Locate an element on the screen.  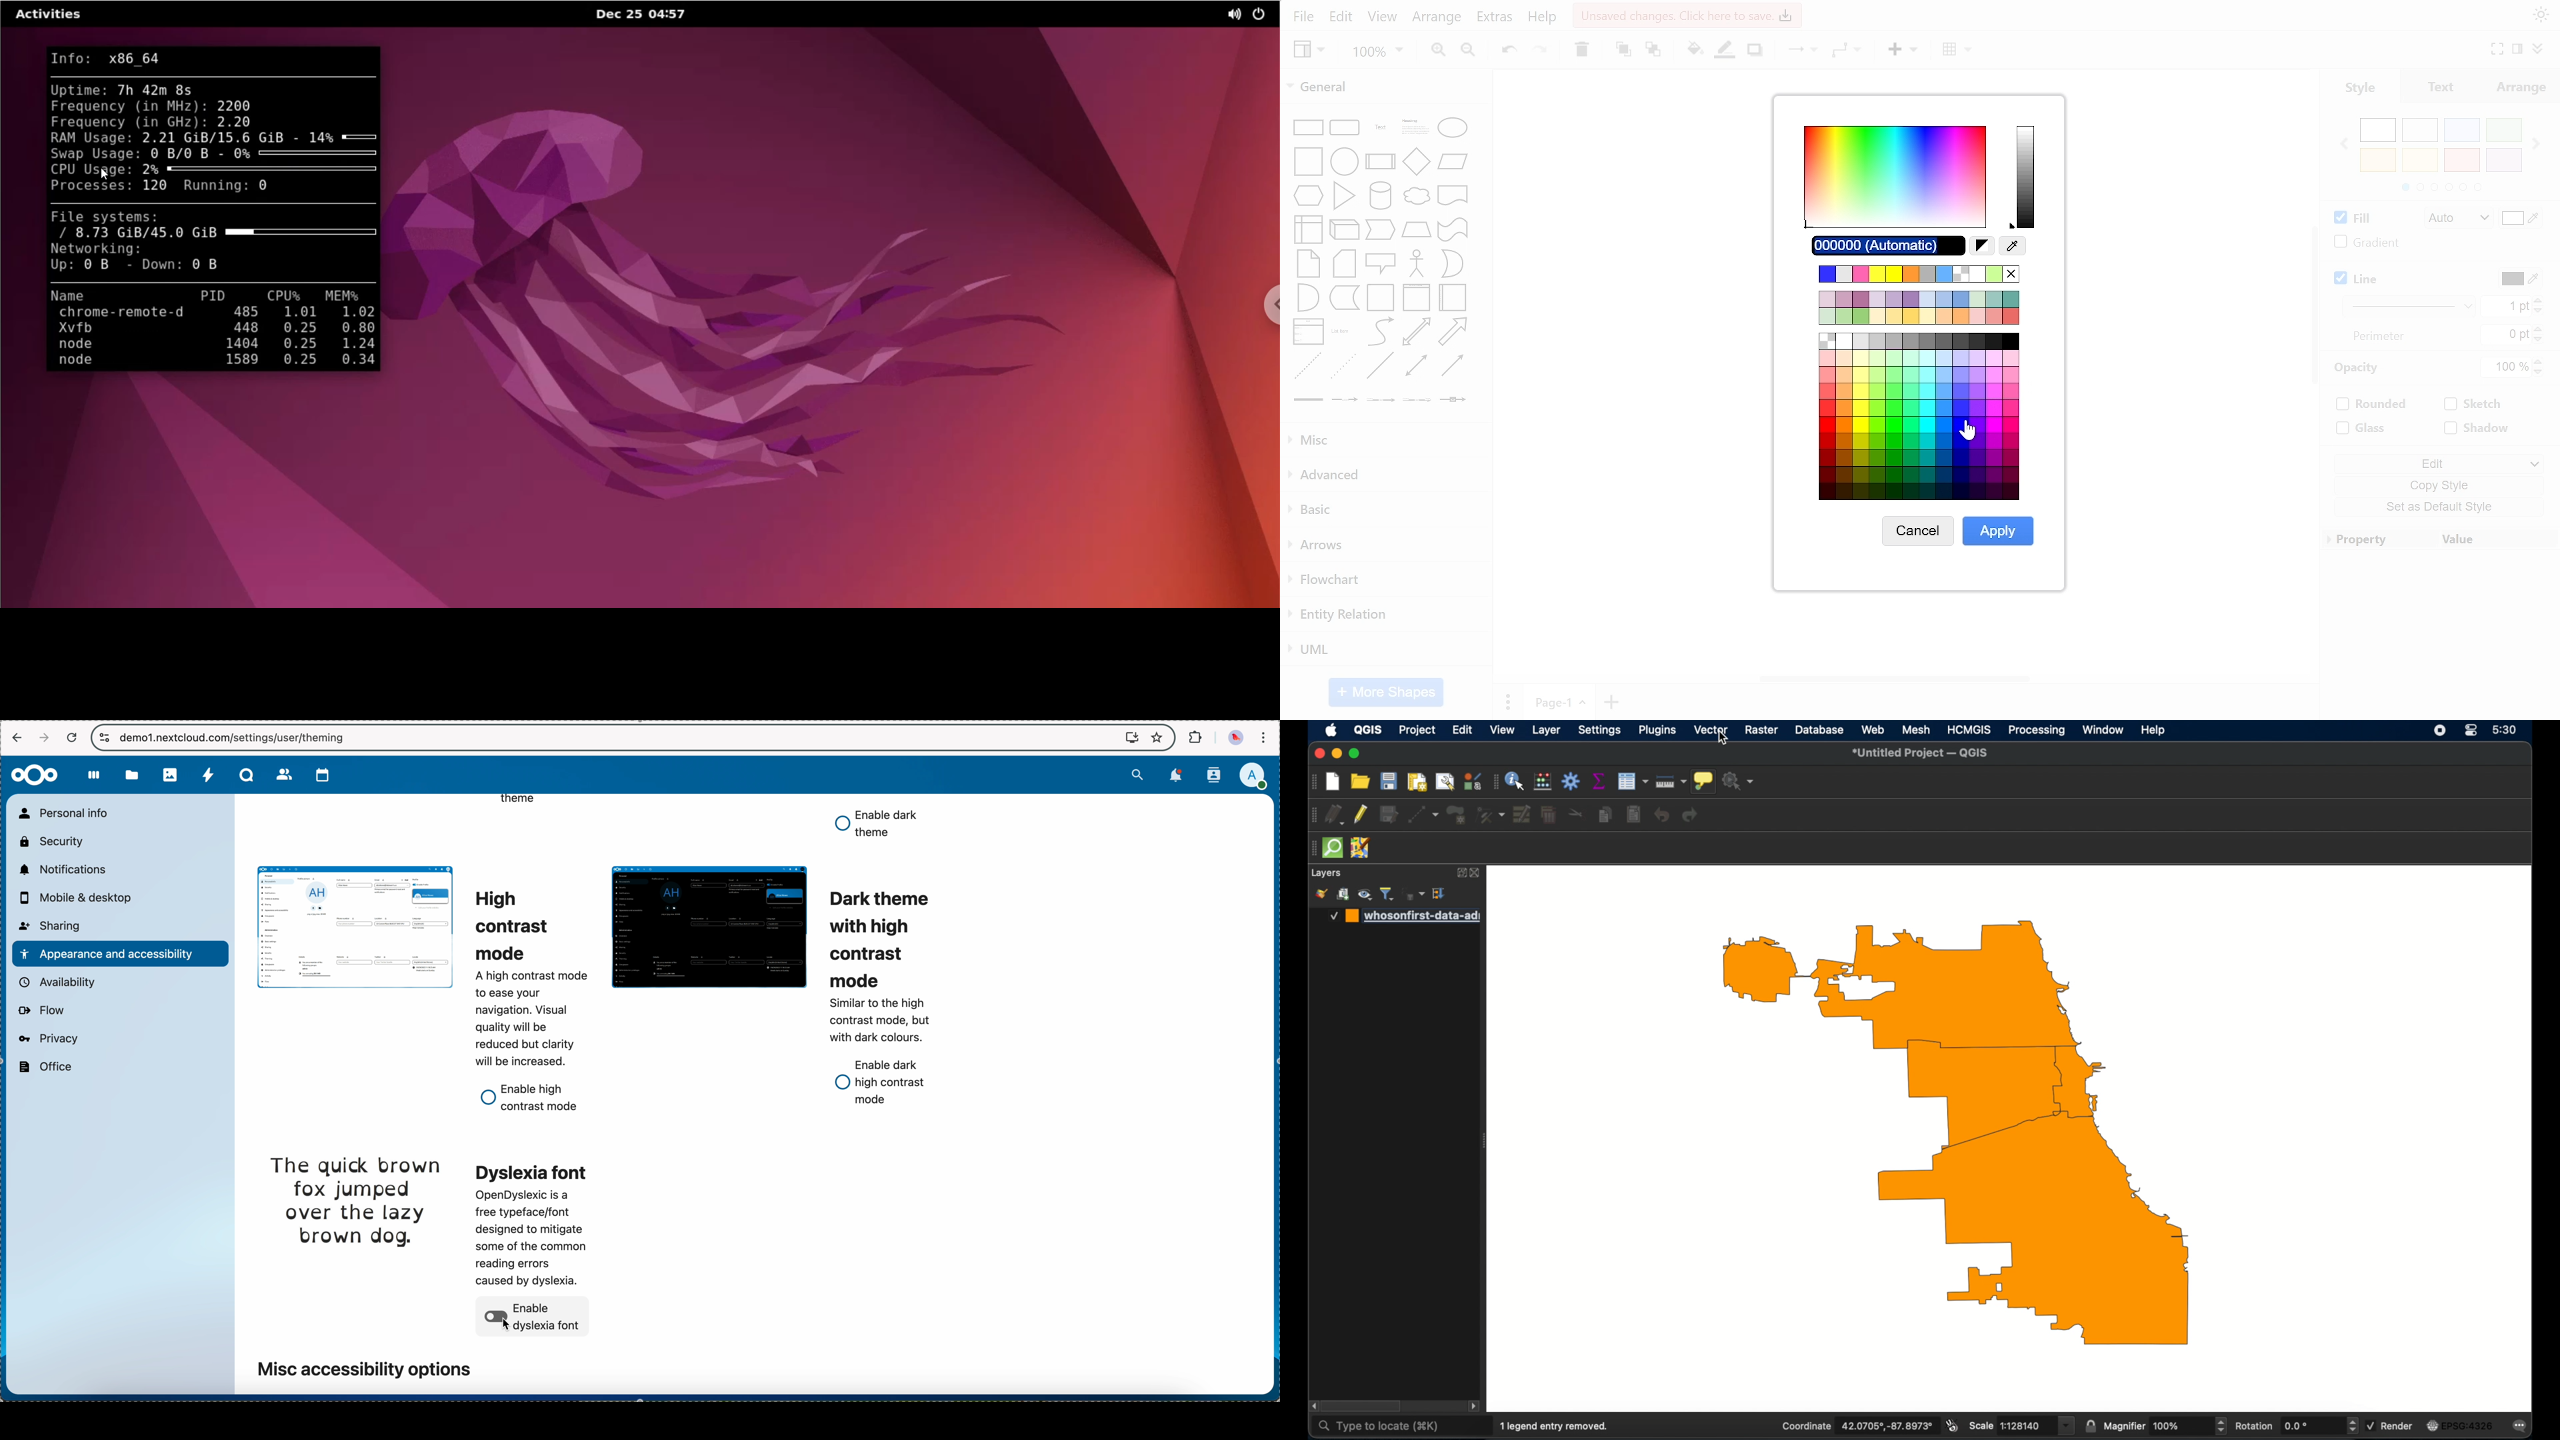
extras is located at coordinates (1496, 19).